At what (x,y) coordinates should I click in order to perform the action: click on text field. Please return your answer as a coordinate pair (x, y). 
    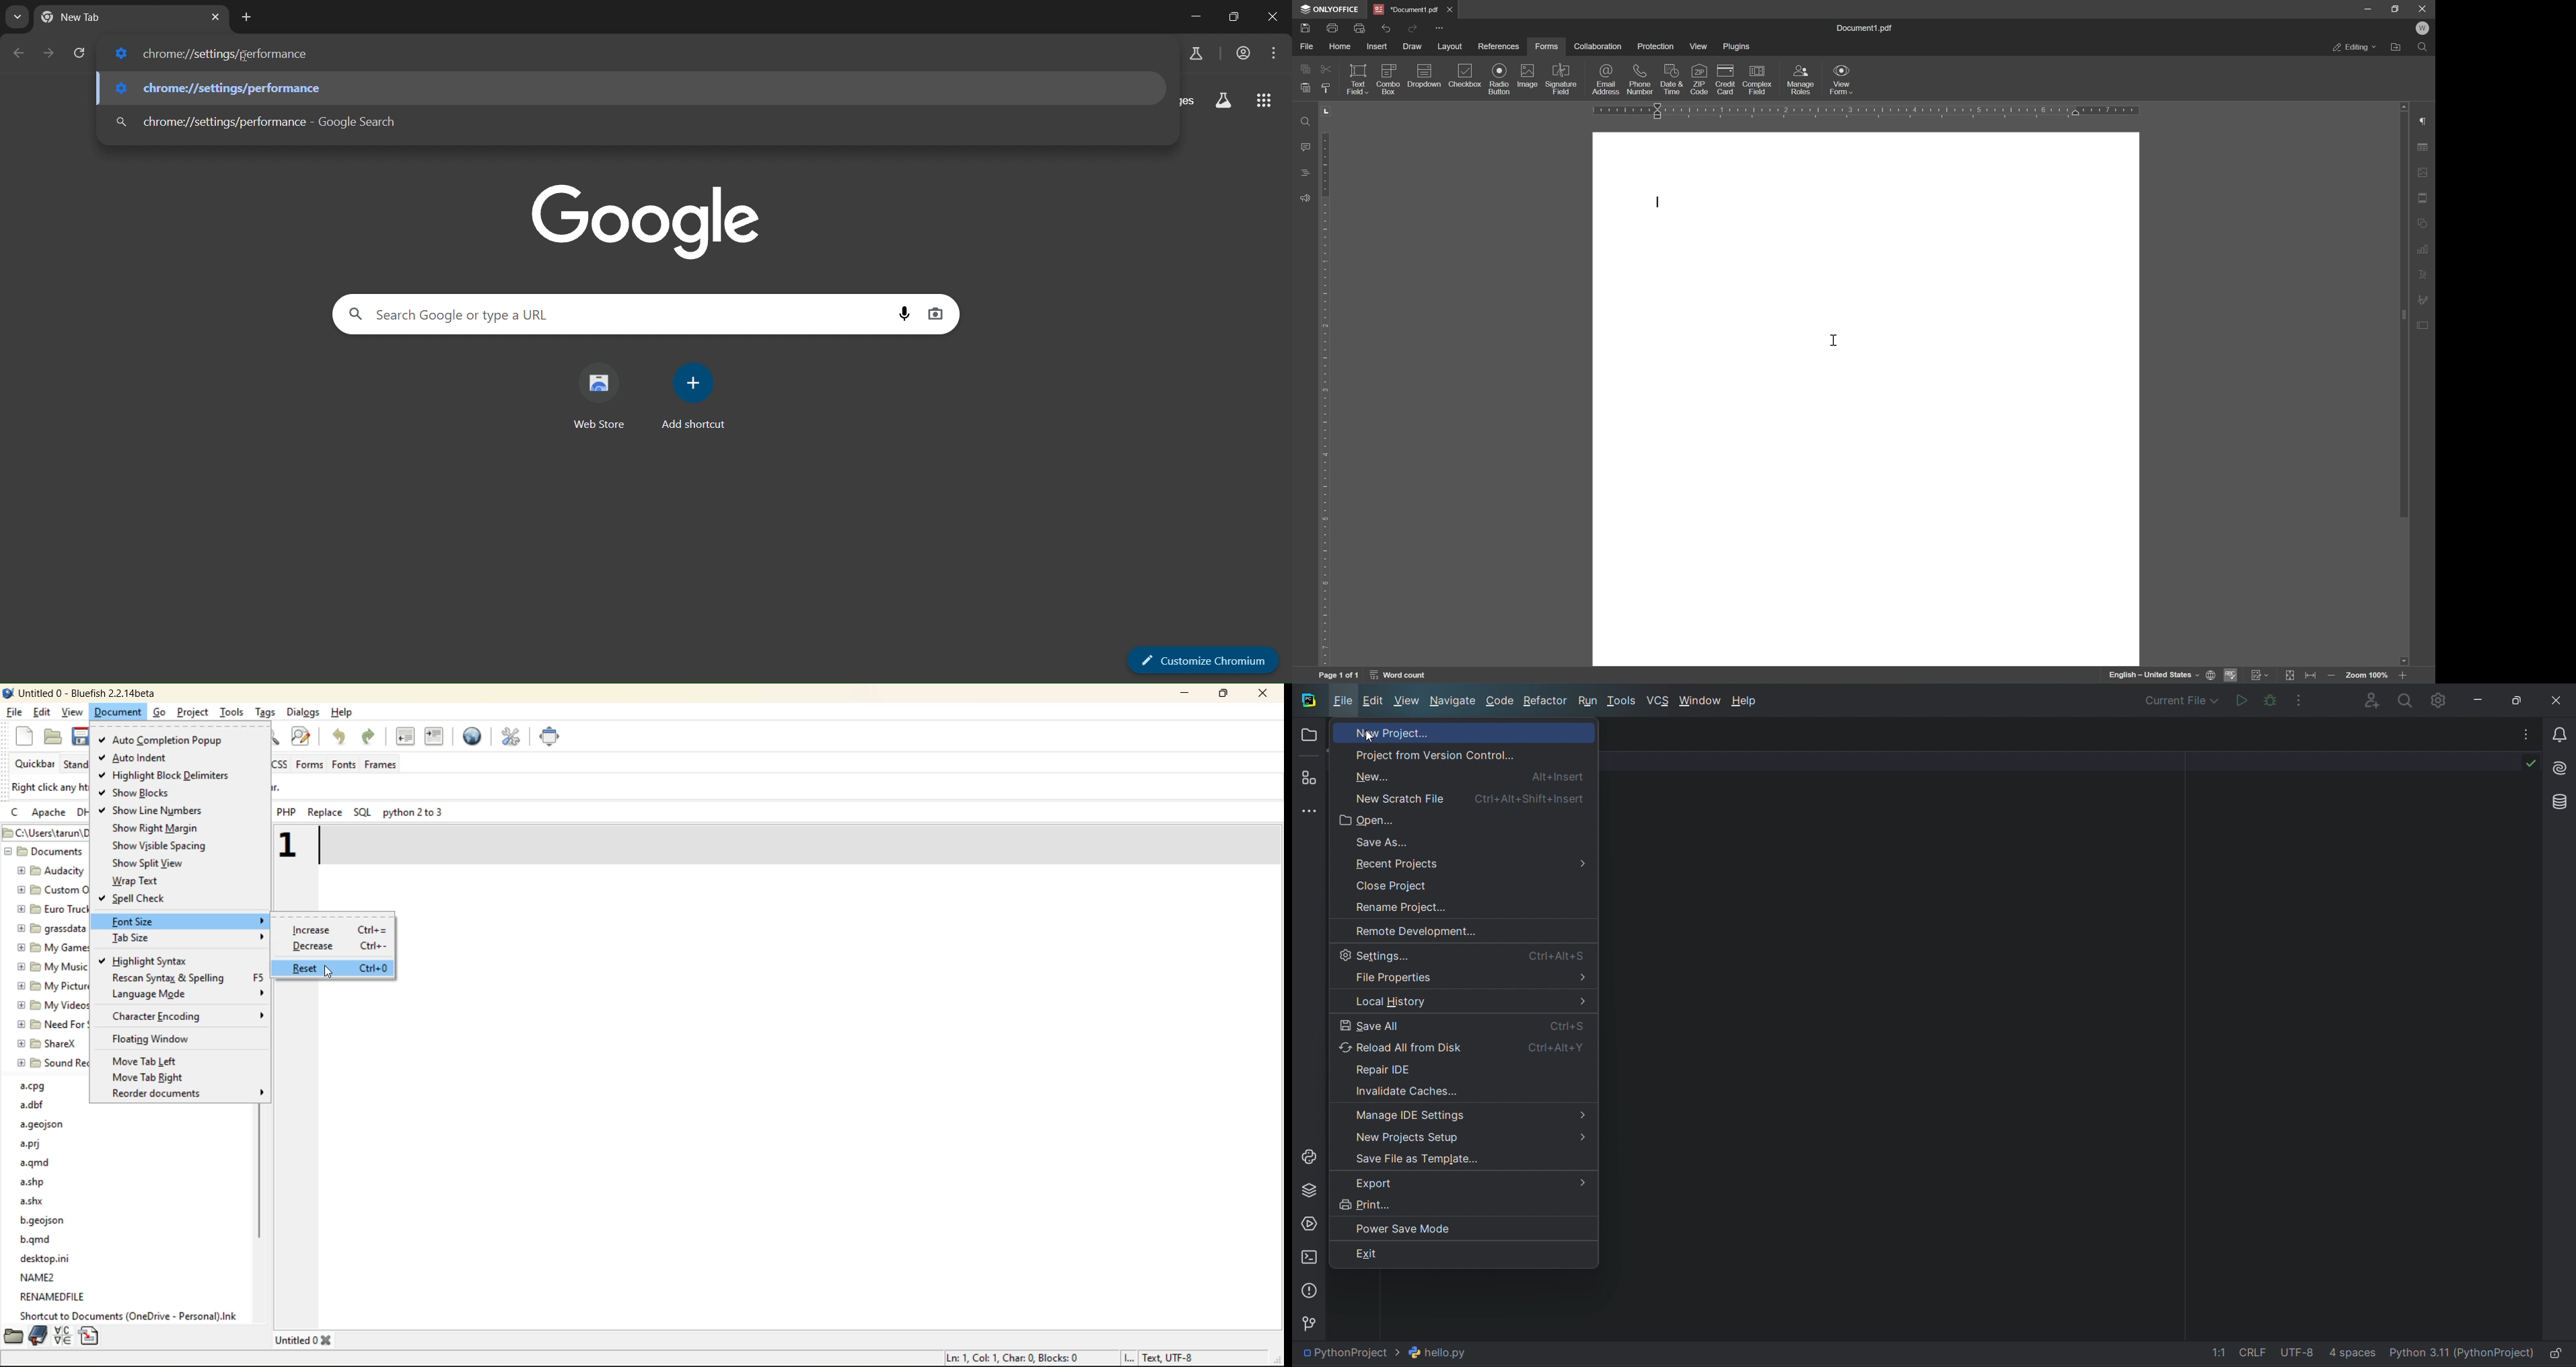
    Looking at the image, I should click on (1355, 78).